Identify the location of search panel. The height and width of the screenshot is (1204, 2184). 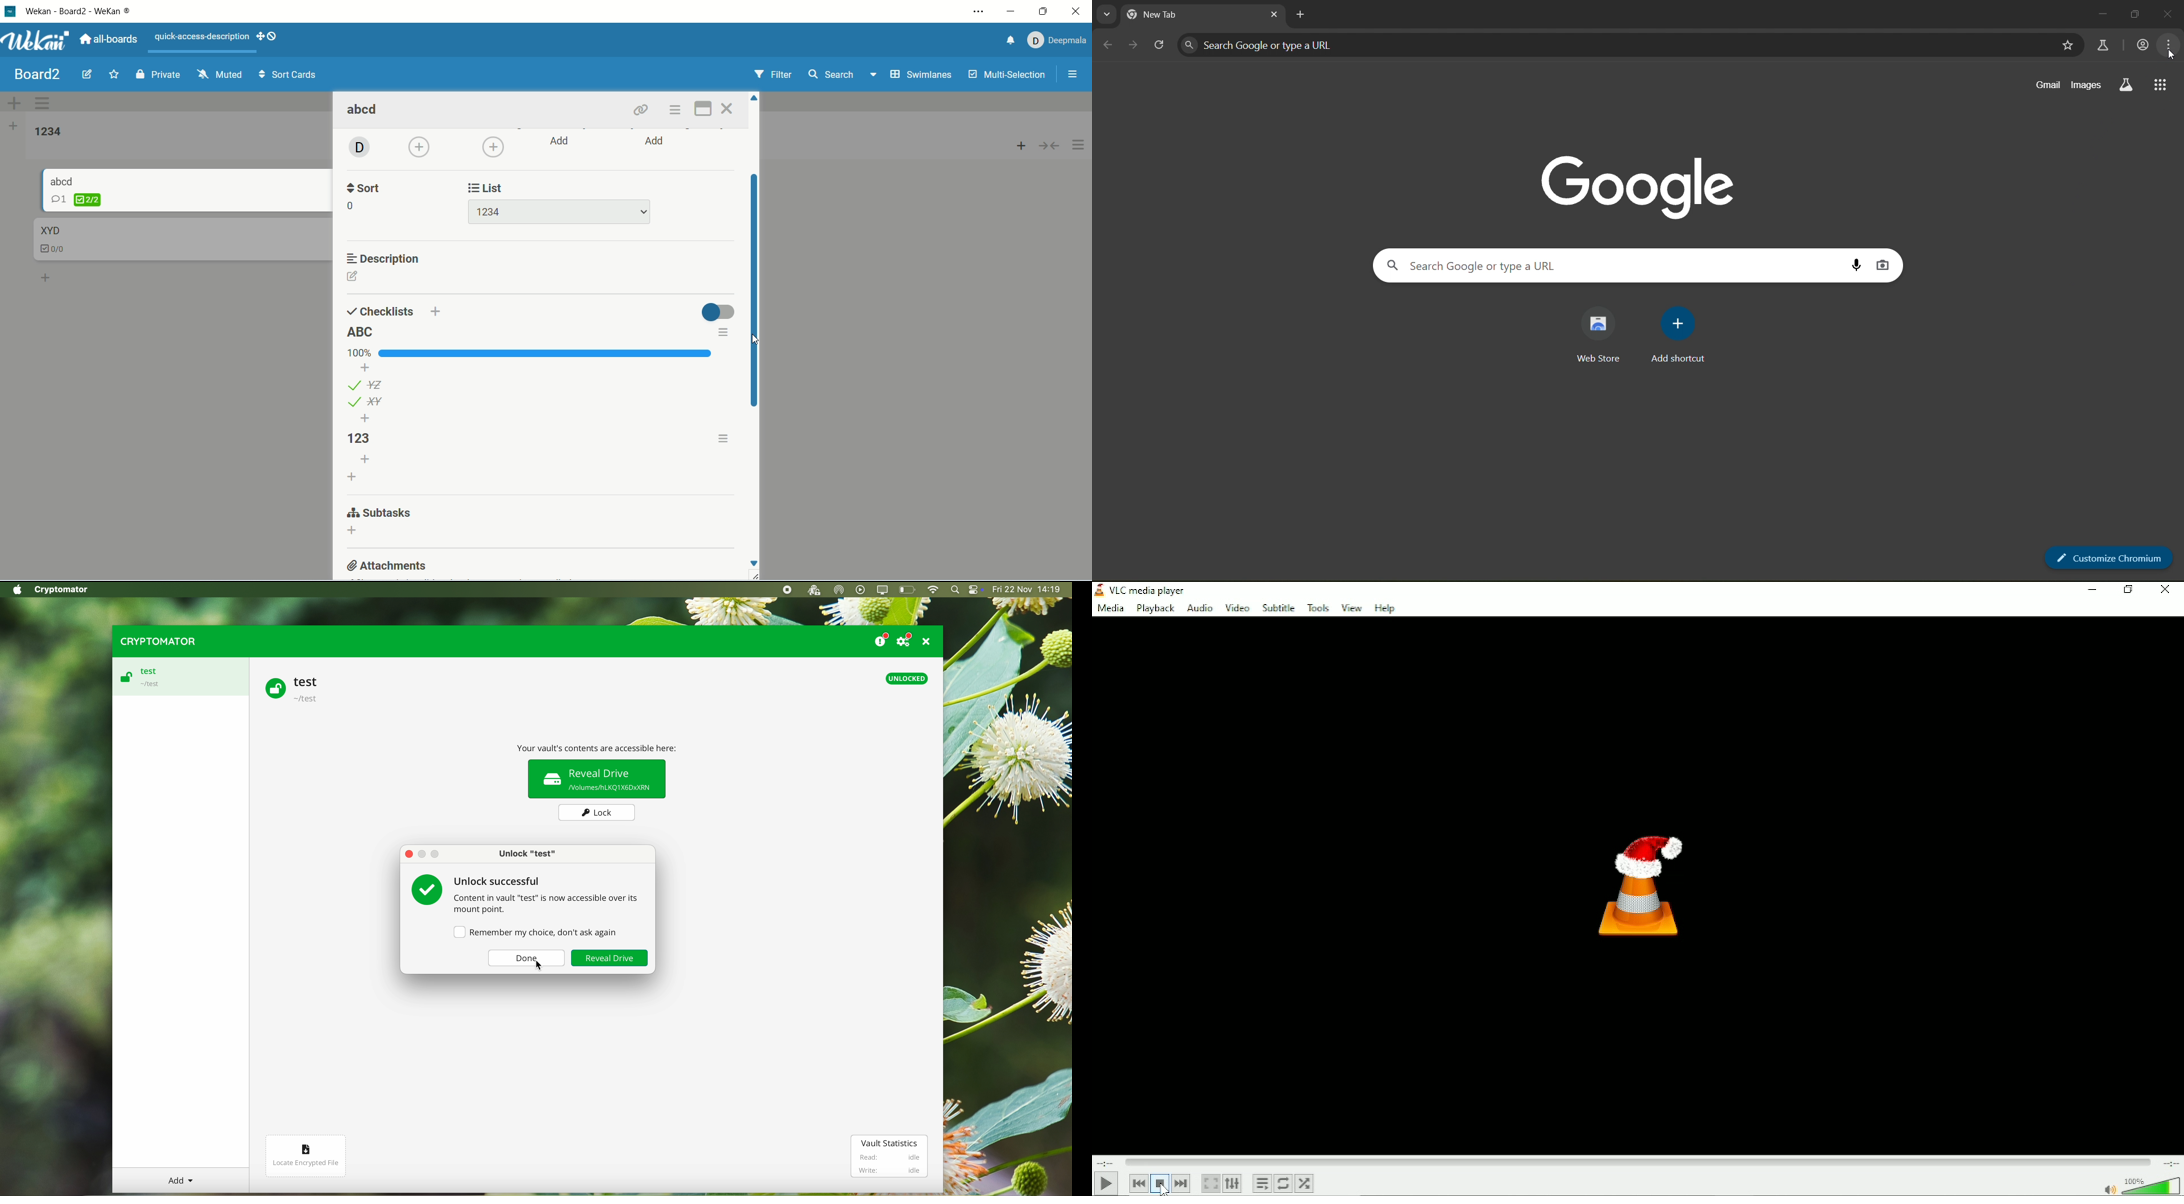
(1489, 265).